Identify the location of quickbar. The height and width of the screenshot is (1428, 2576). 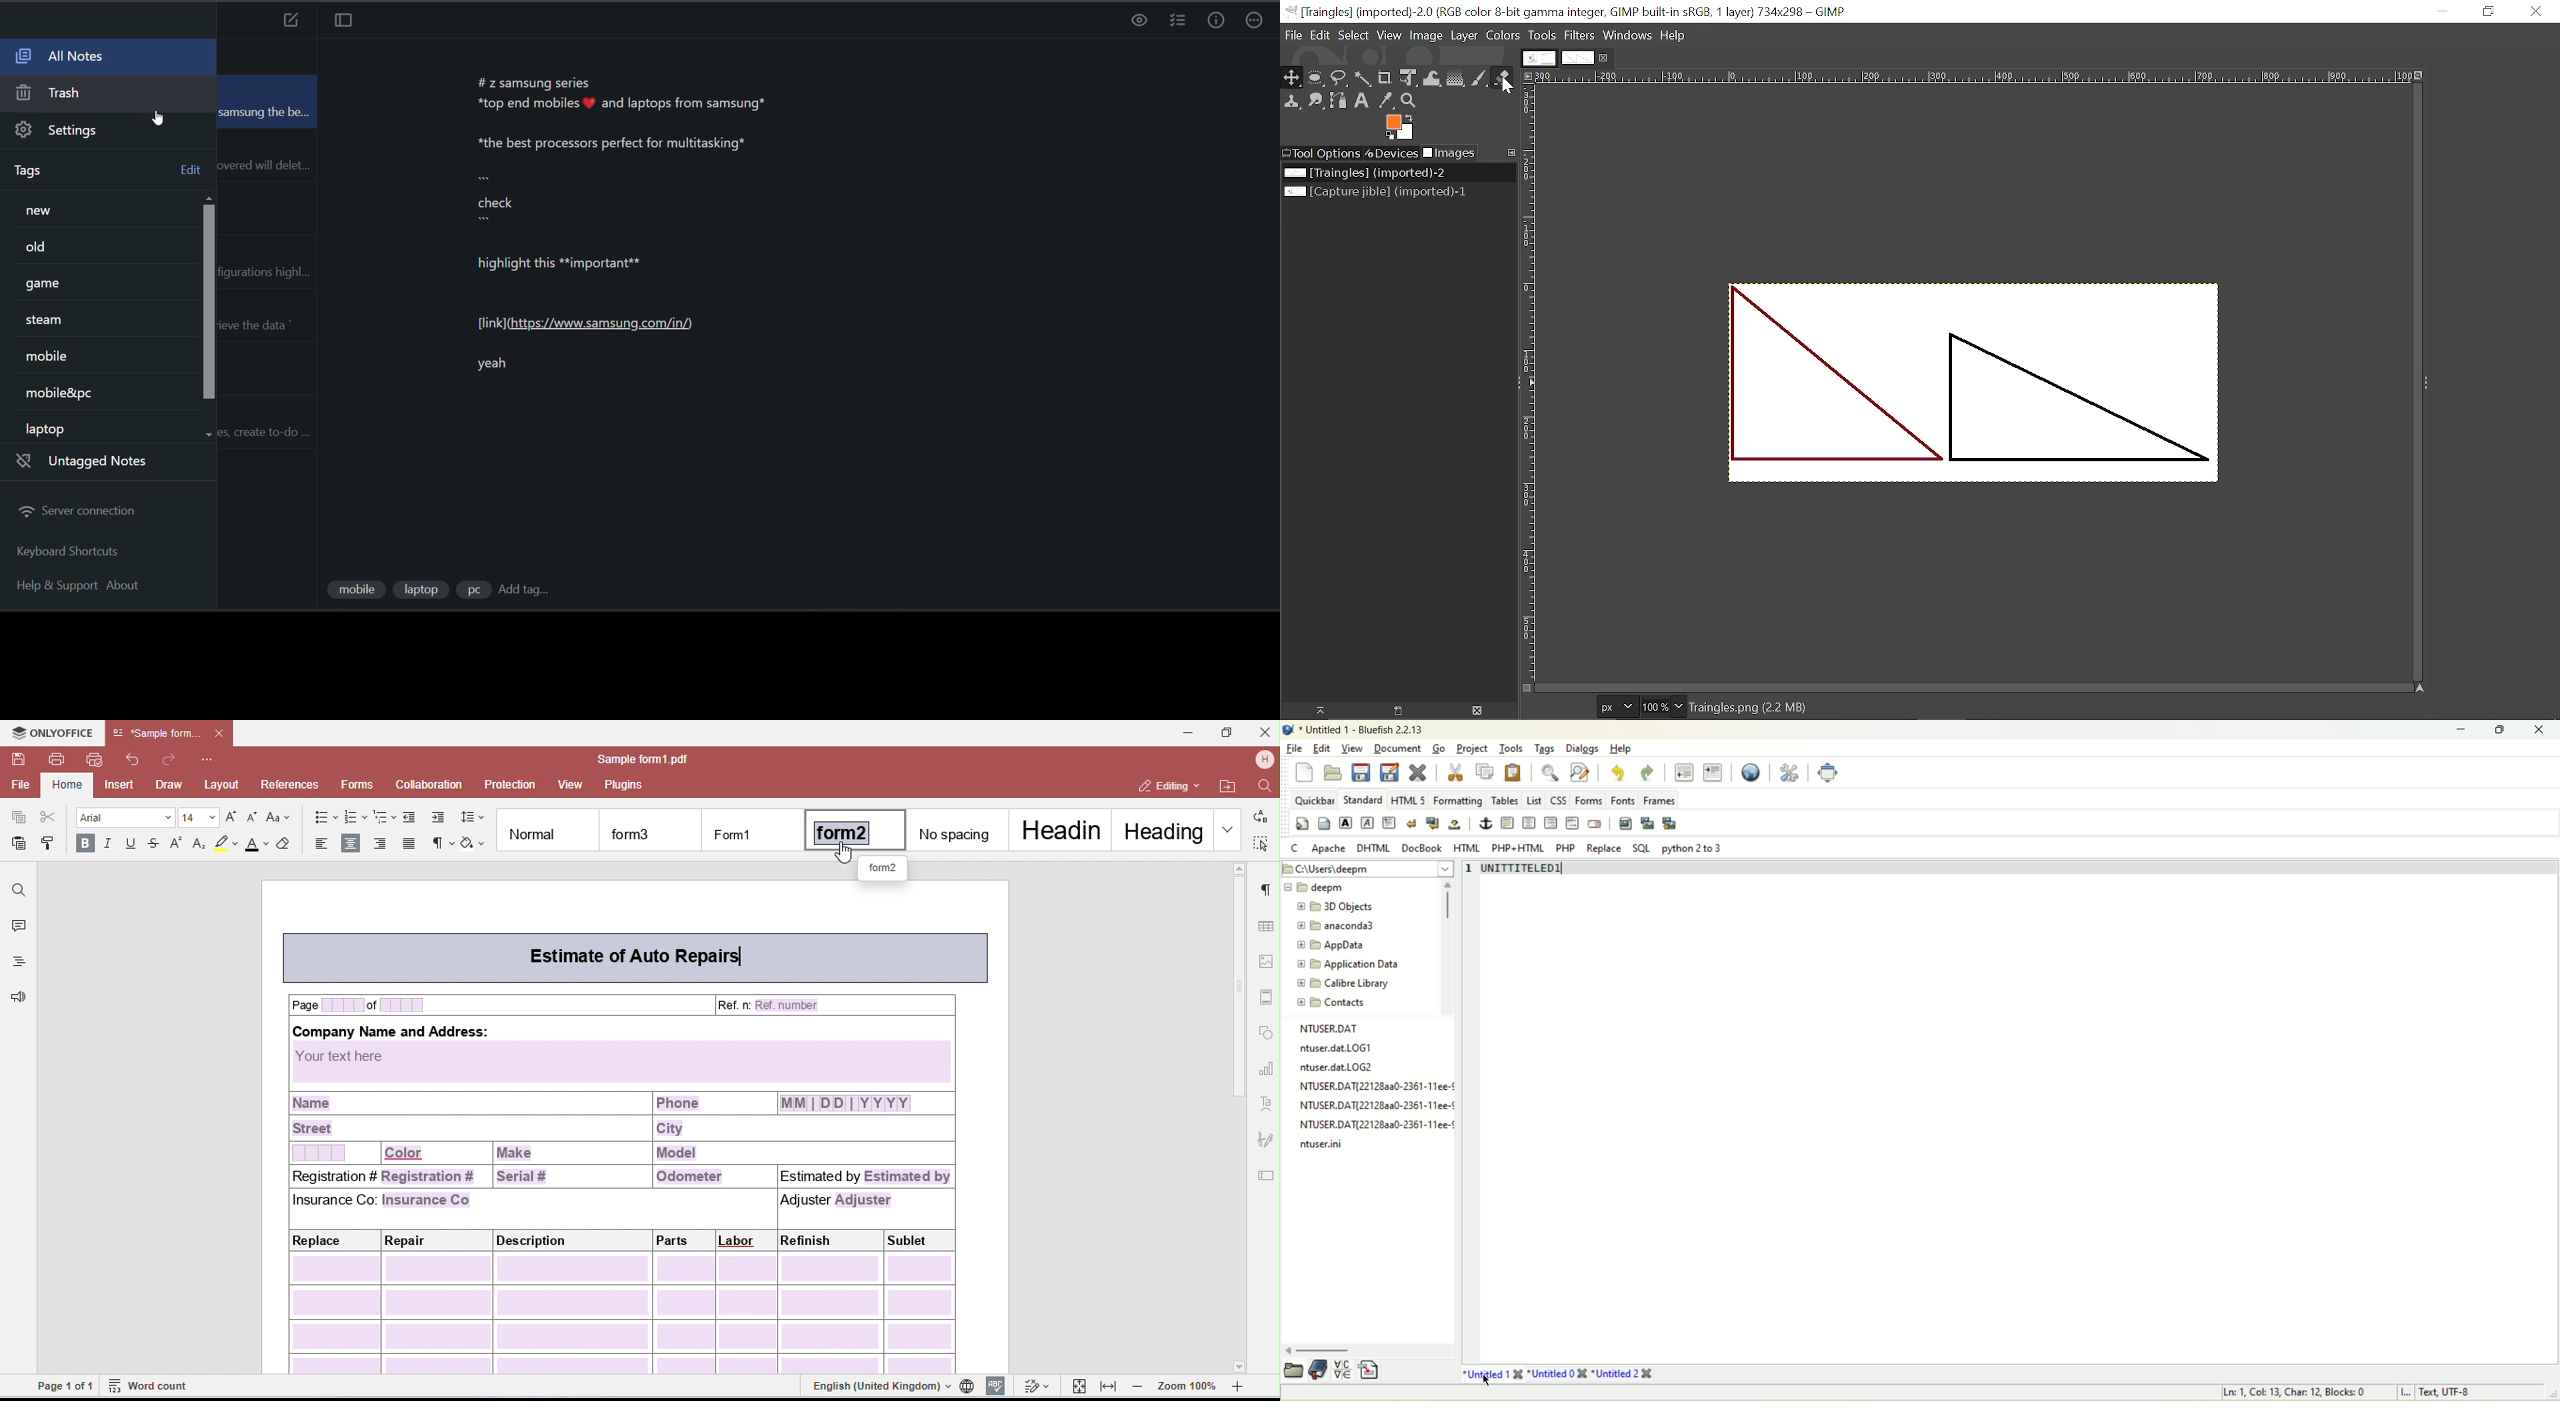
(1313, 798).